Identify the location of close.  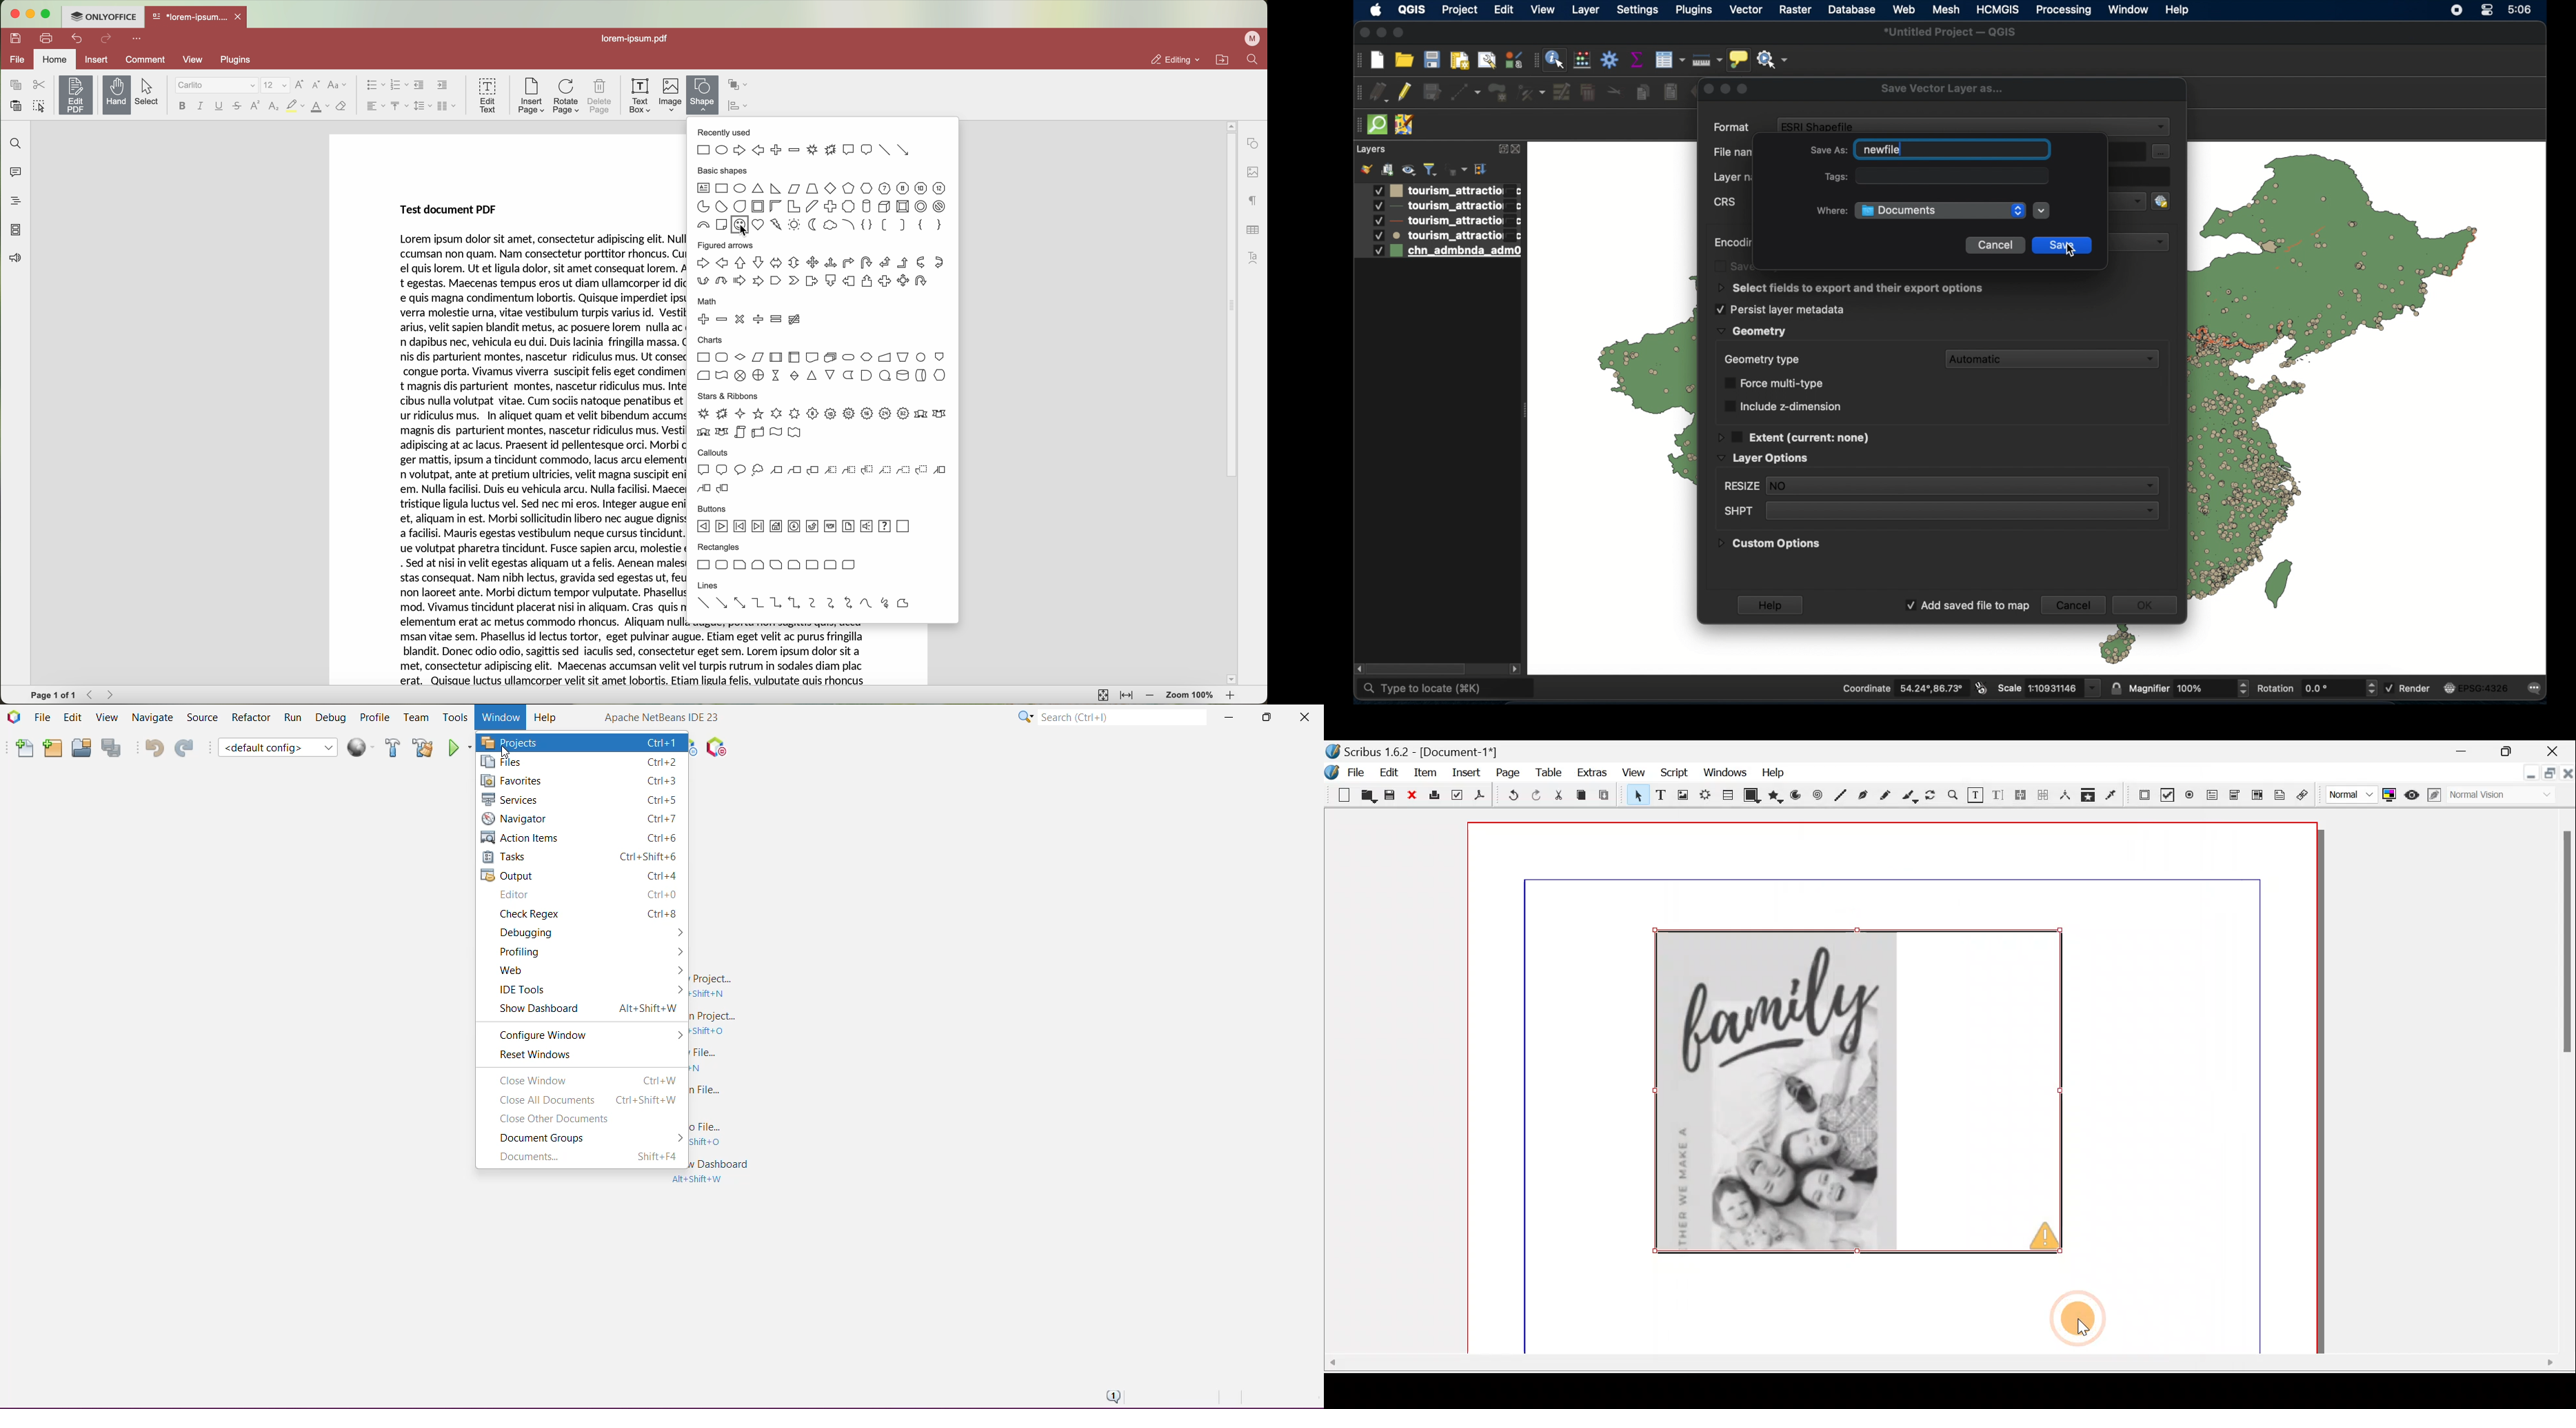
(1518, 149).